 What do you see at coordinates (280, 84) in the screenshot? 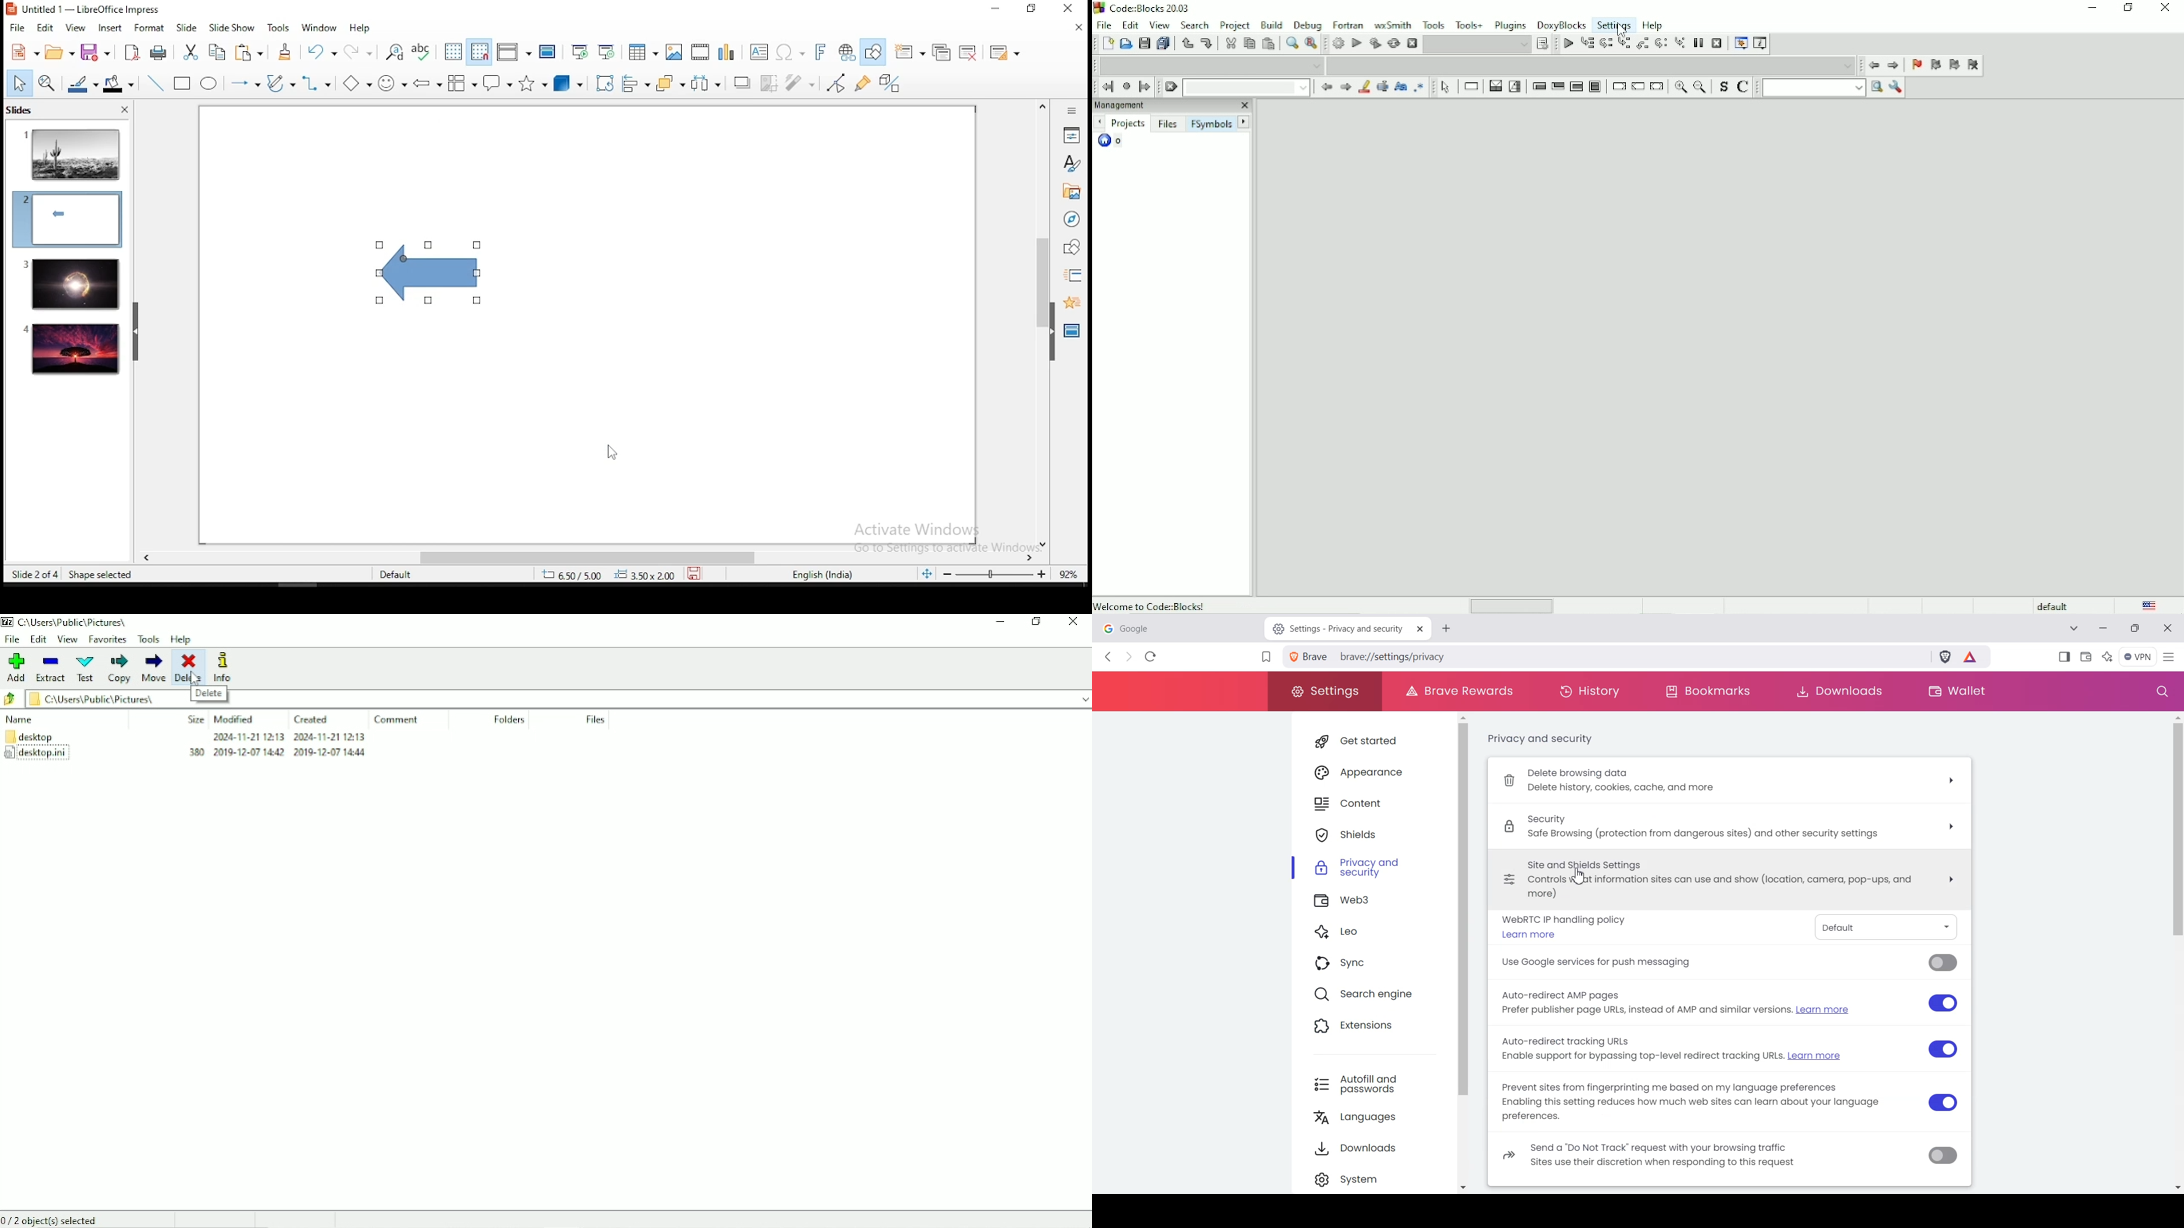
I see `curves and polygons` at bounding box center [280, 84].